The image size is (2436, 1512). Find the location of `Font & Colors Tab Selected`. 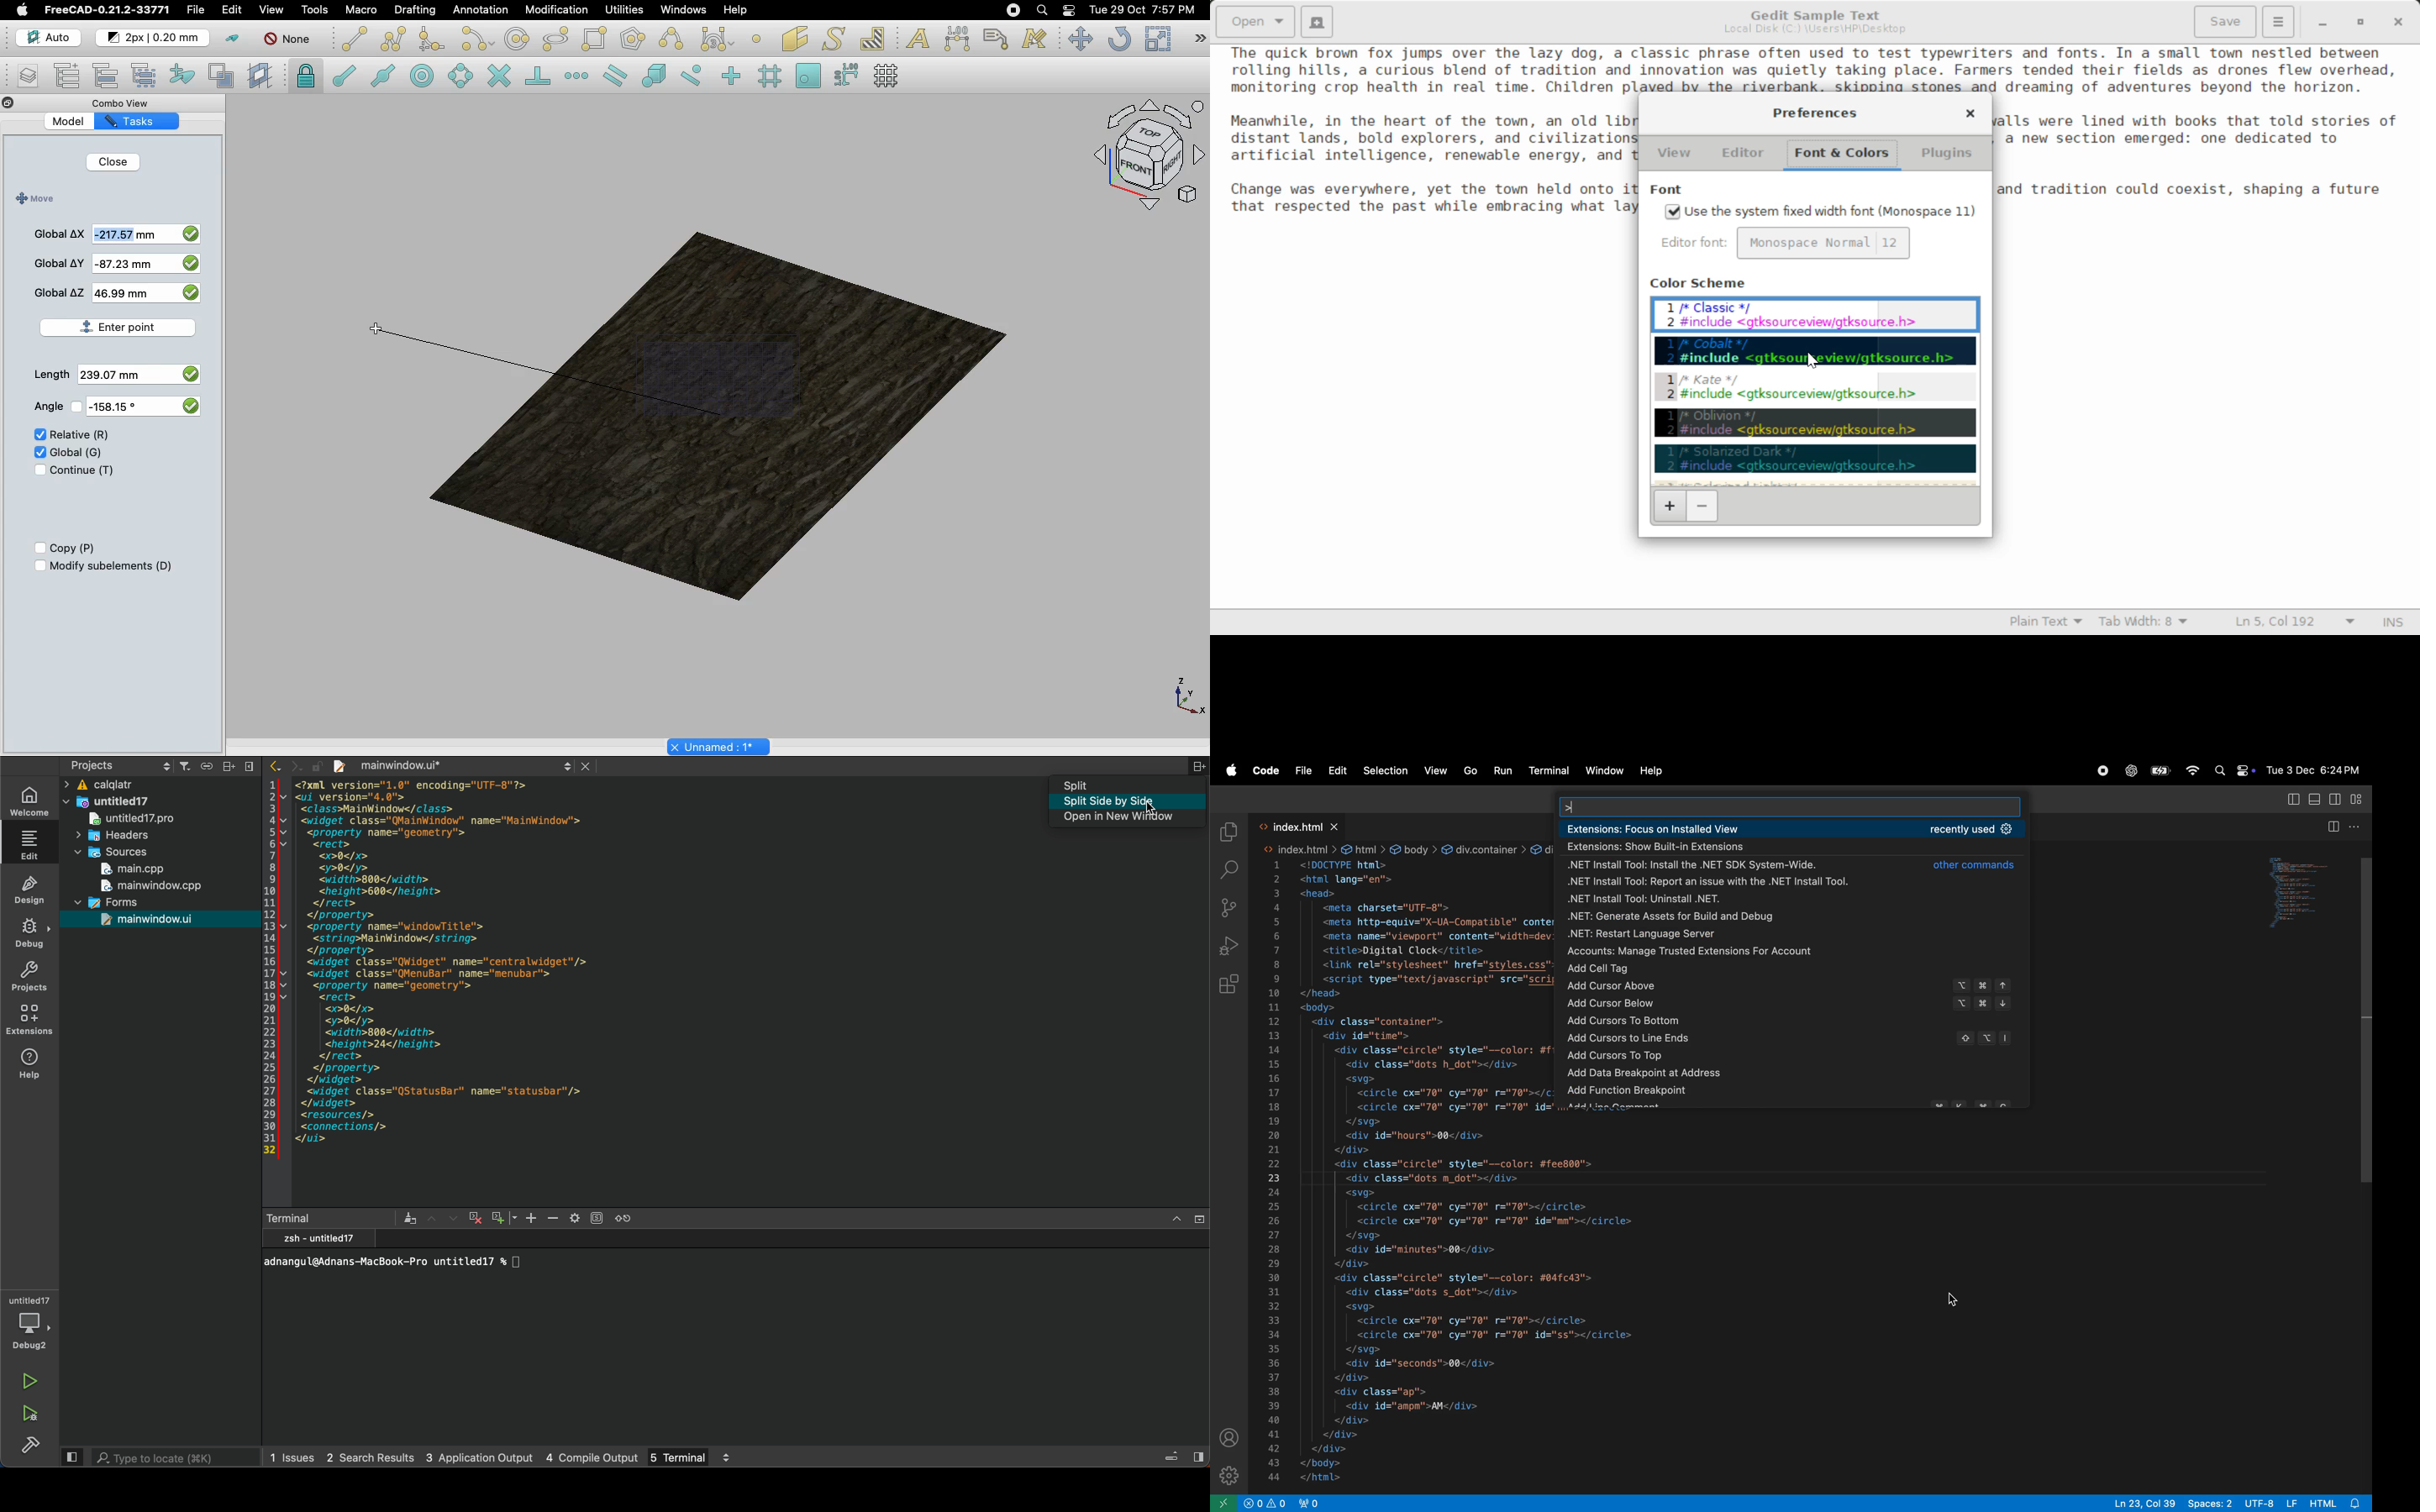

Font & Colors Tab Selected is located at coordinates (1845, 152).